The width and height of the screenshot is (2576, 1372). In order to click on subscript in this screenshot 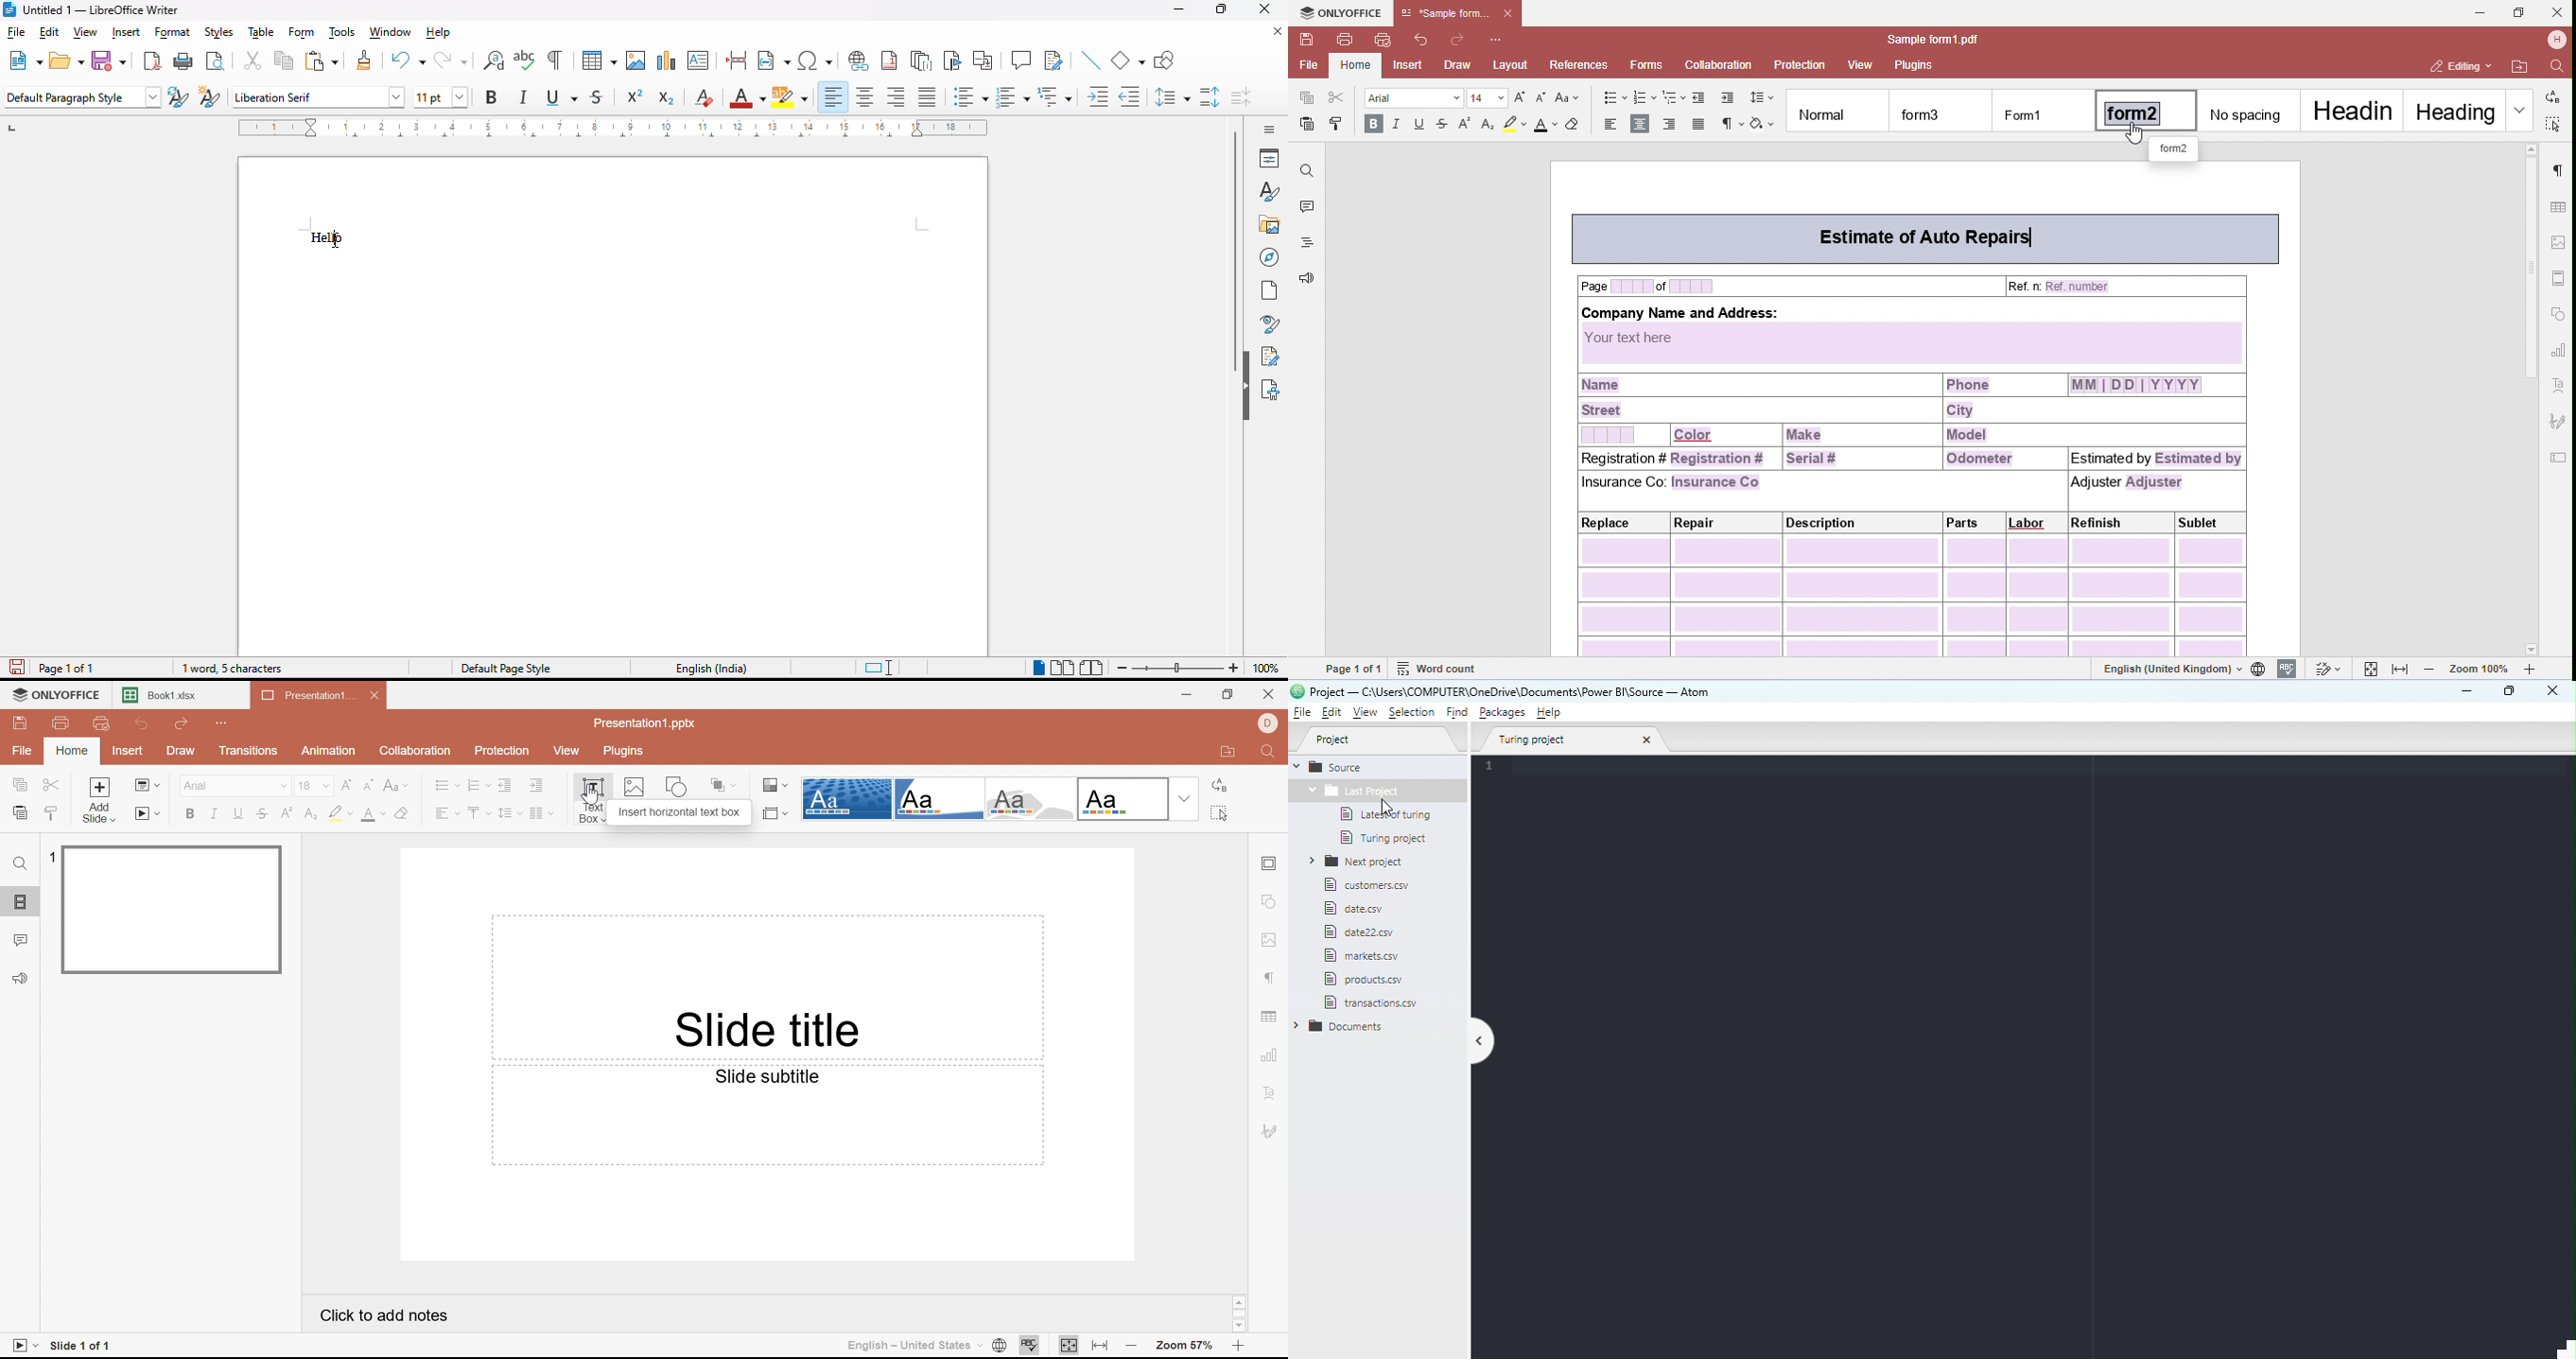, I will do `click(667, 97)`.